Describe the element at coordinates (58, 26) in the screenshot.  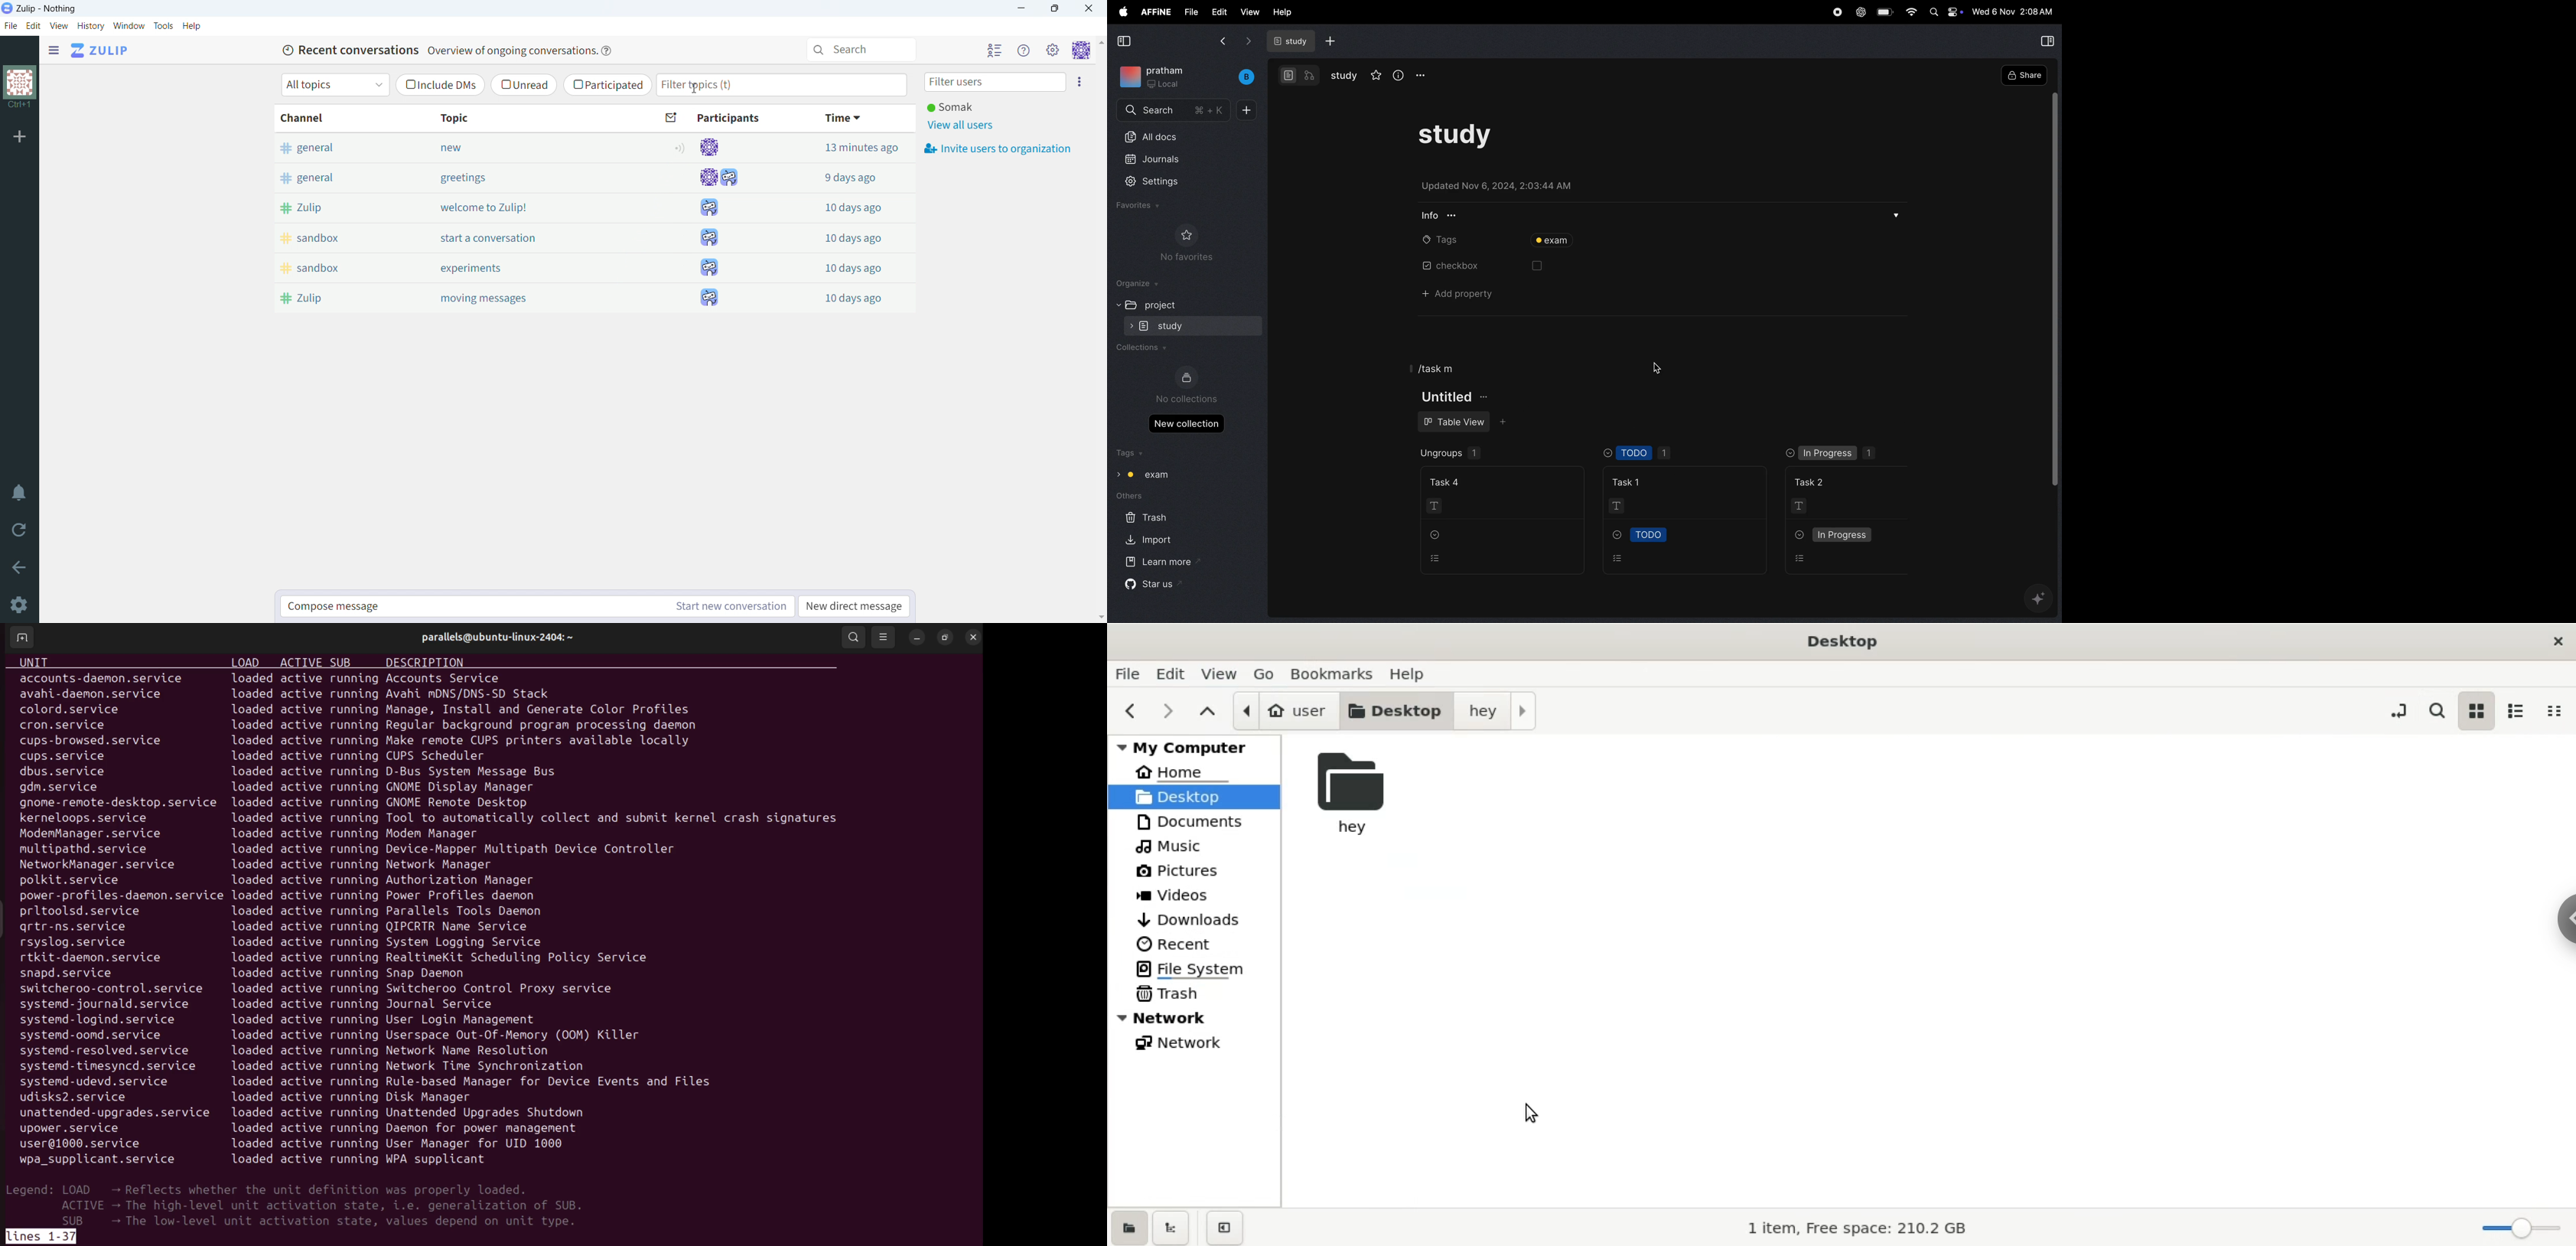
I see `view` at that location.